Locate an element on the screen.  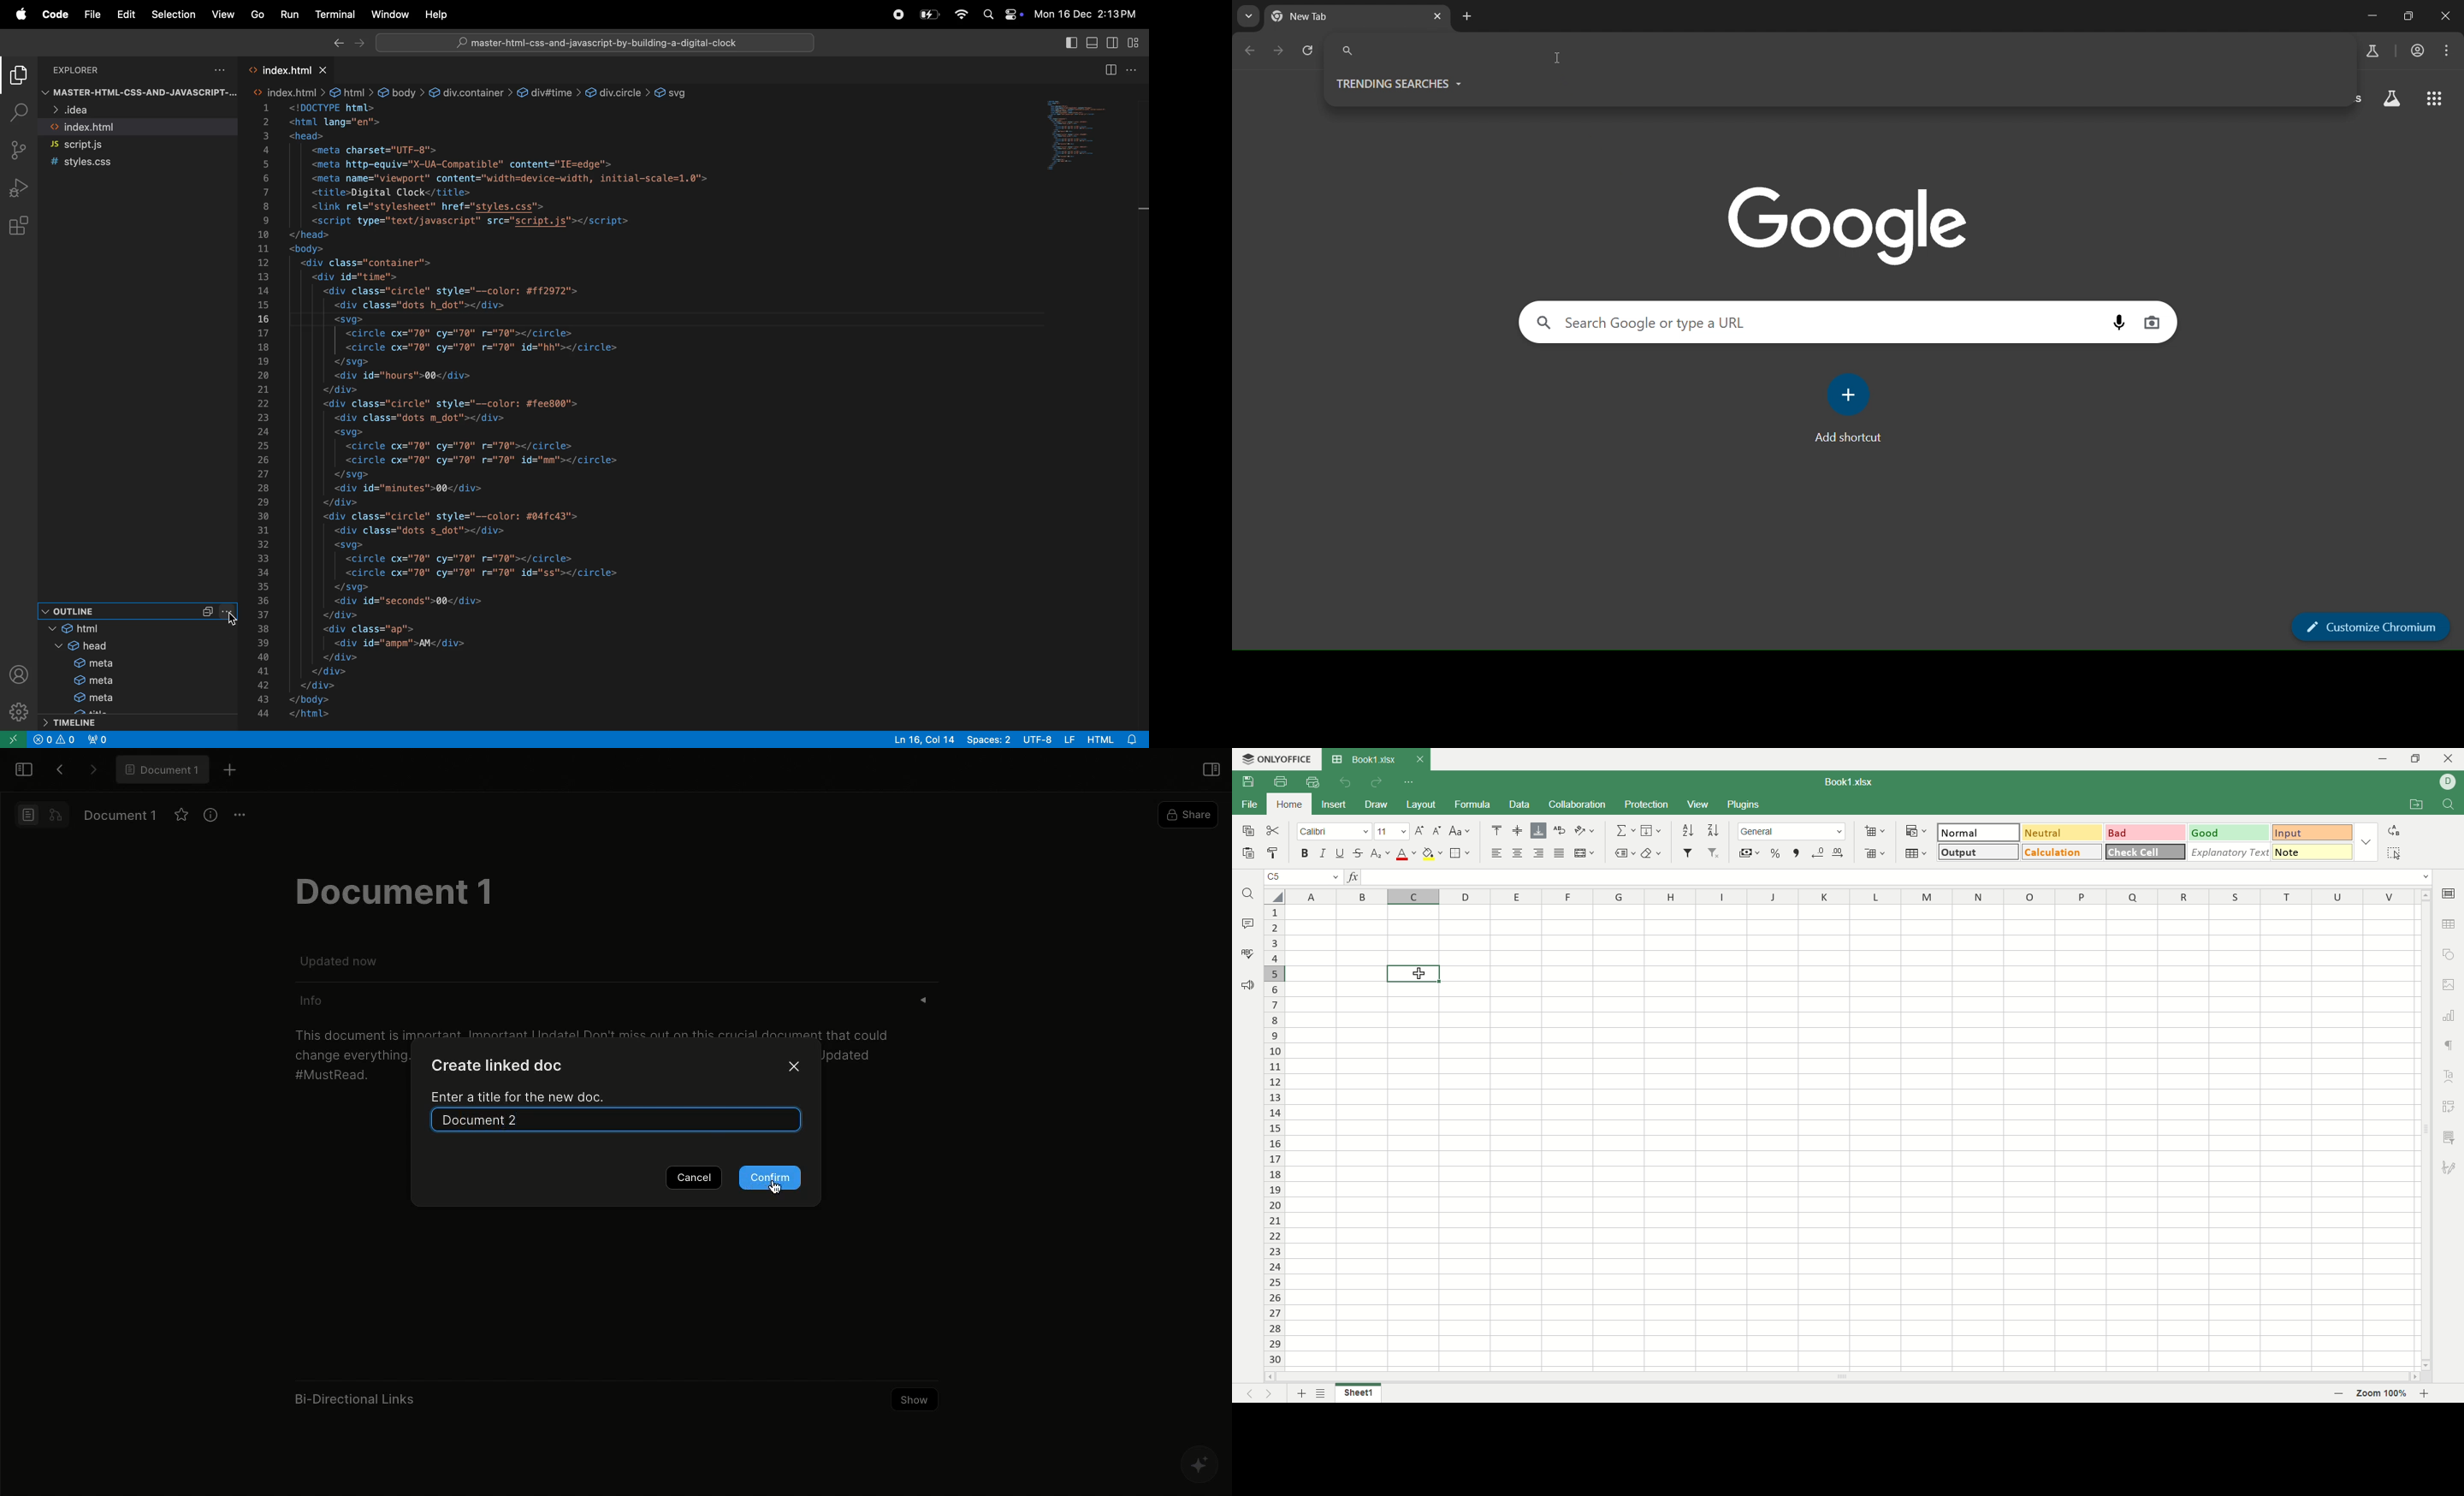
delete cell is located at coordinates (1875, 855).